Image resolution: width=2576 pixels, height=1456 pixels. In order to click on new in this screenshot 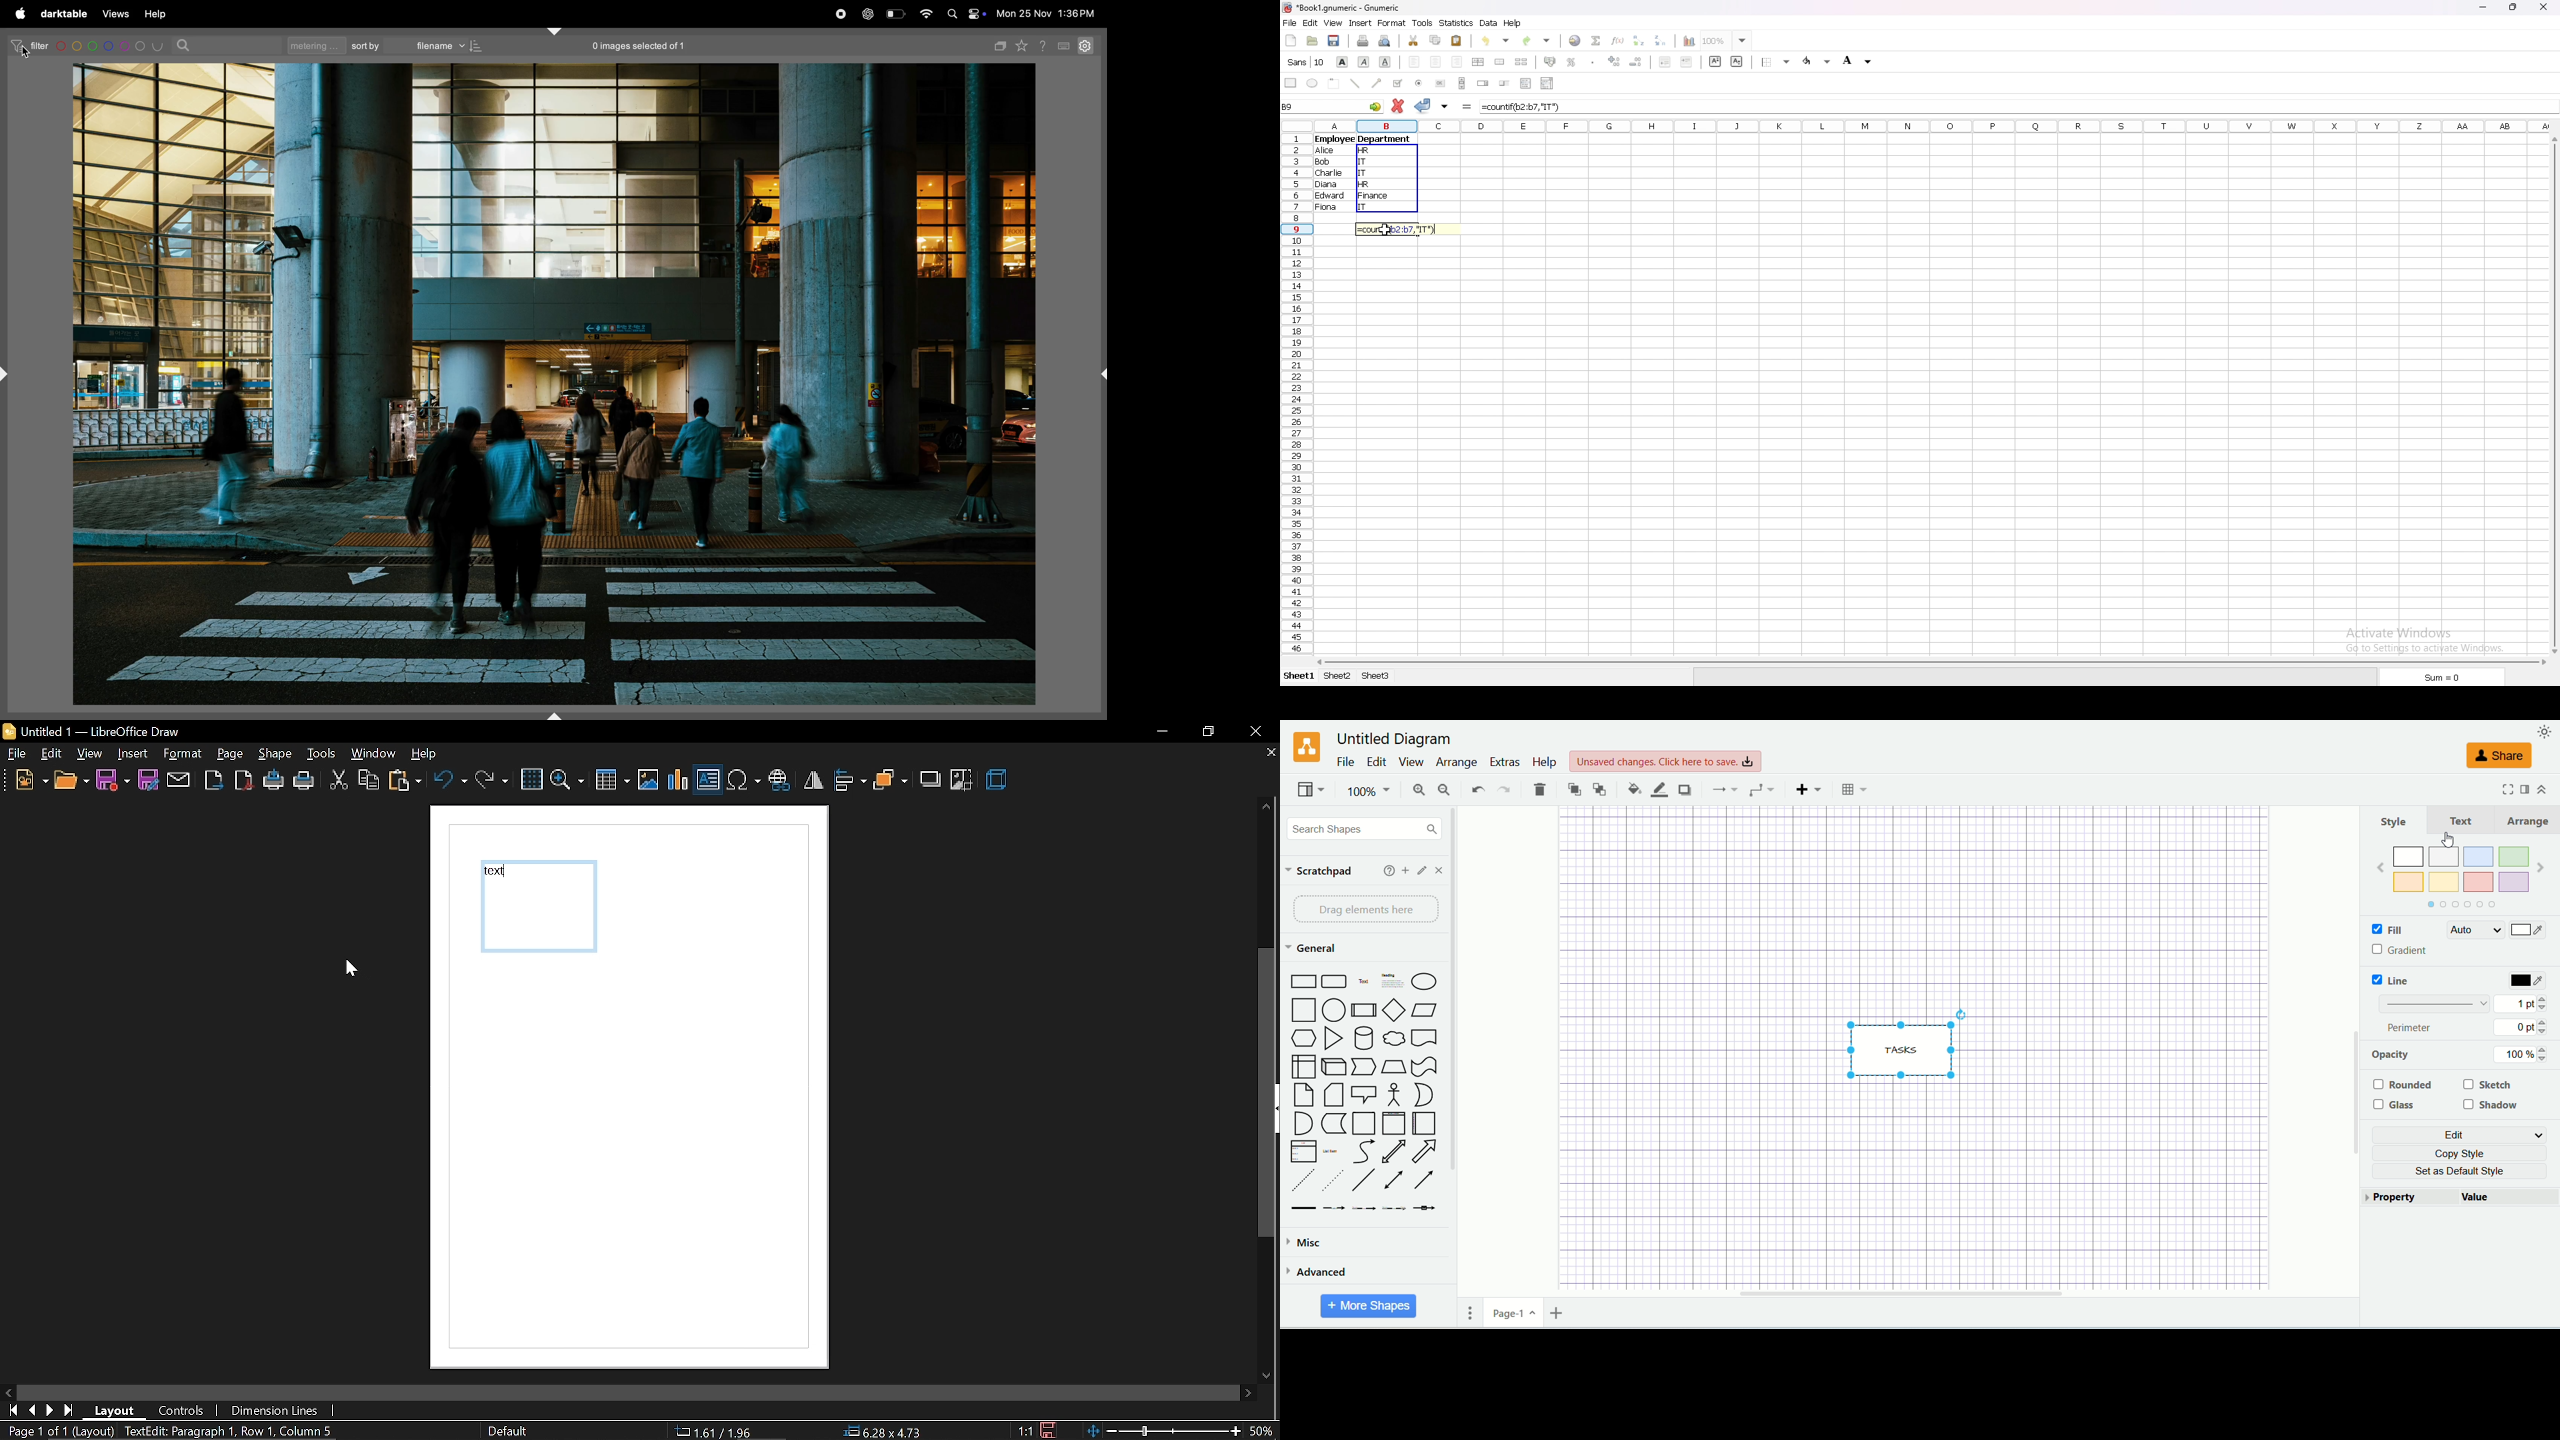, I will do `click(1290, 41)`.